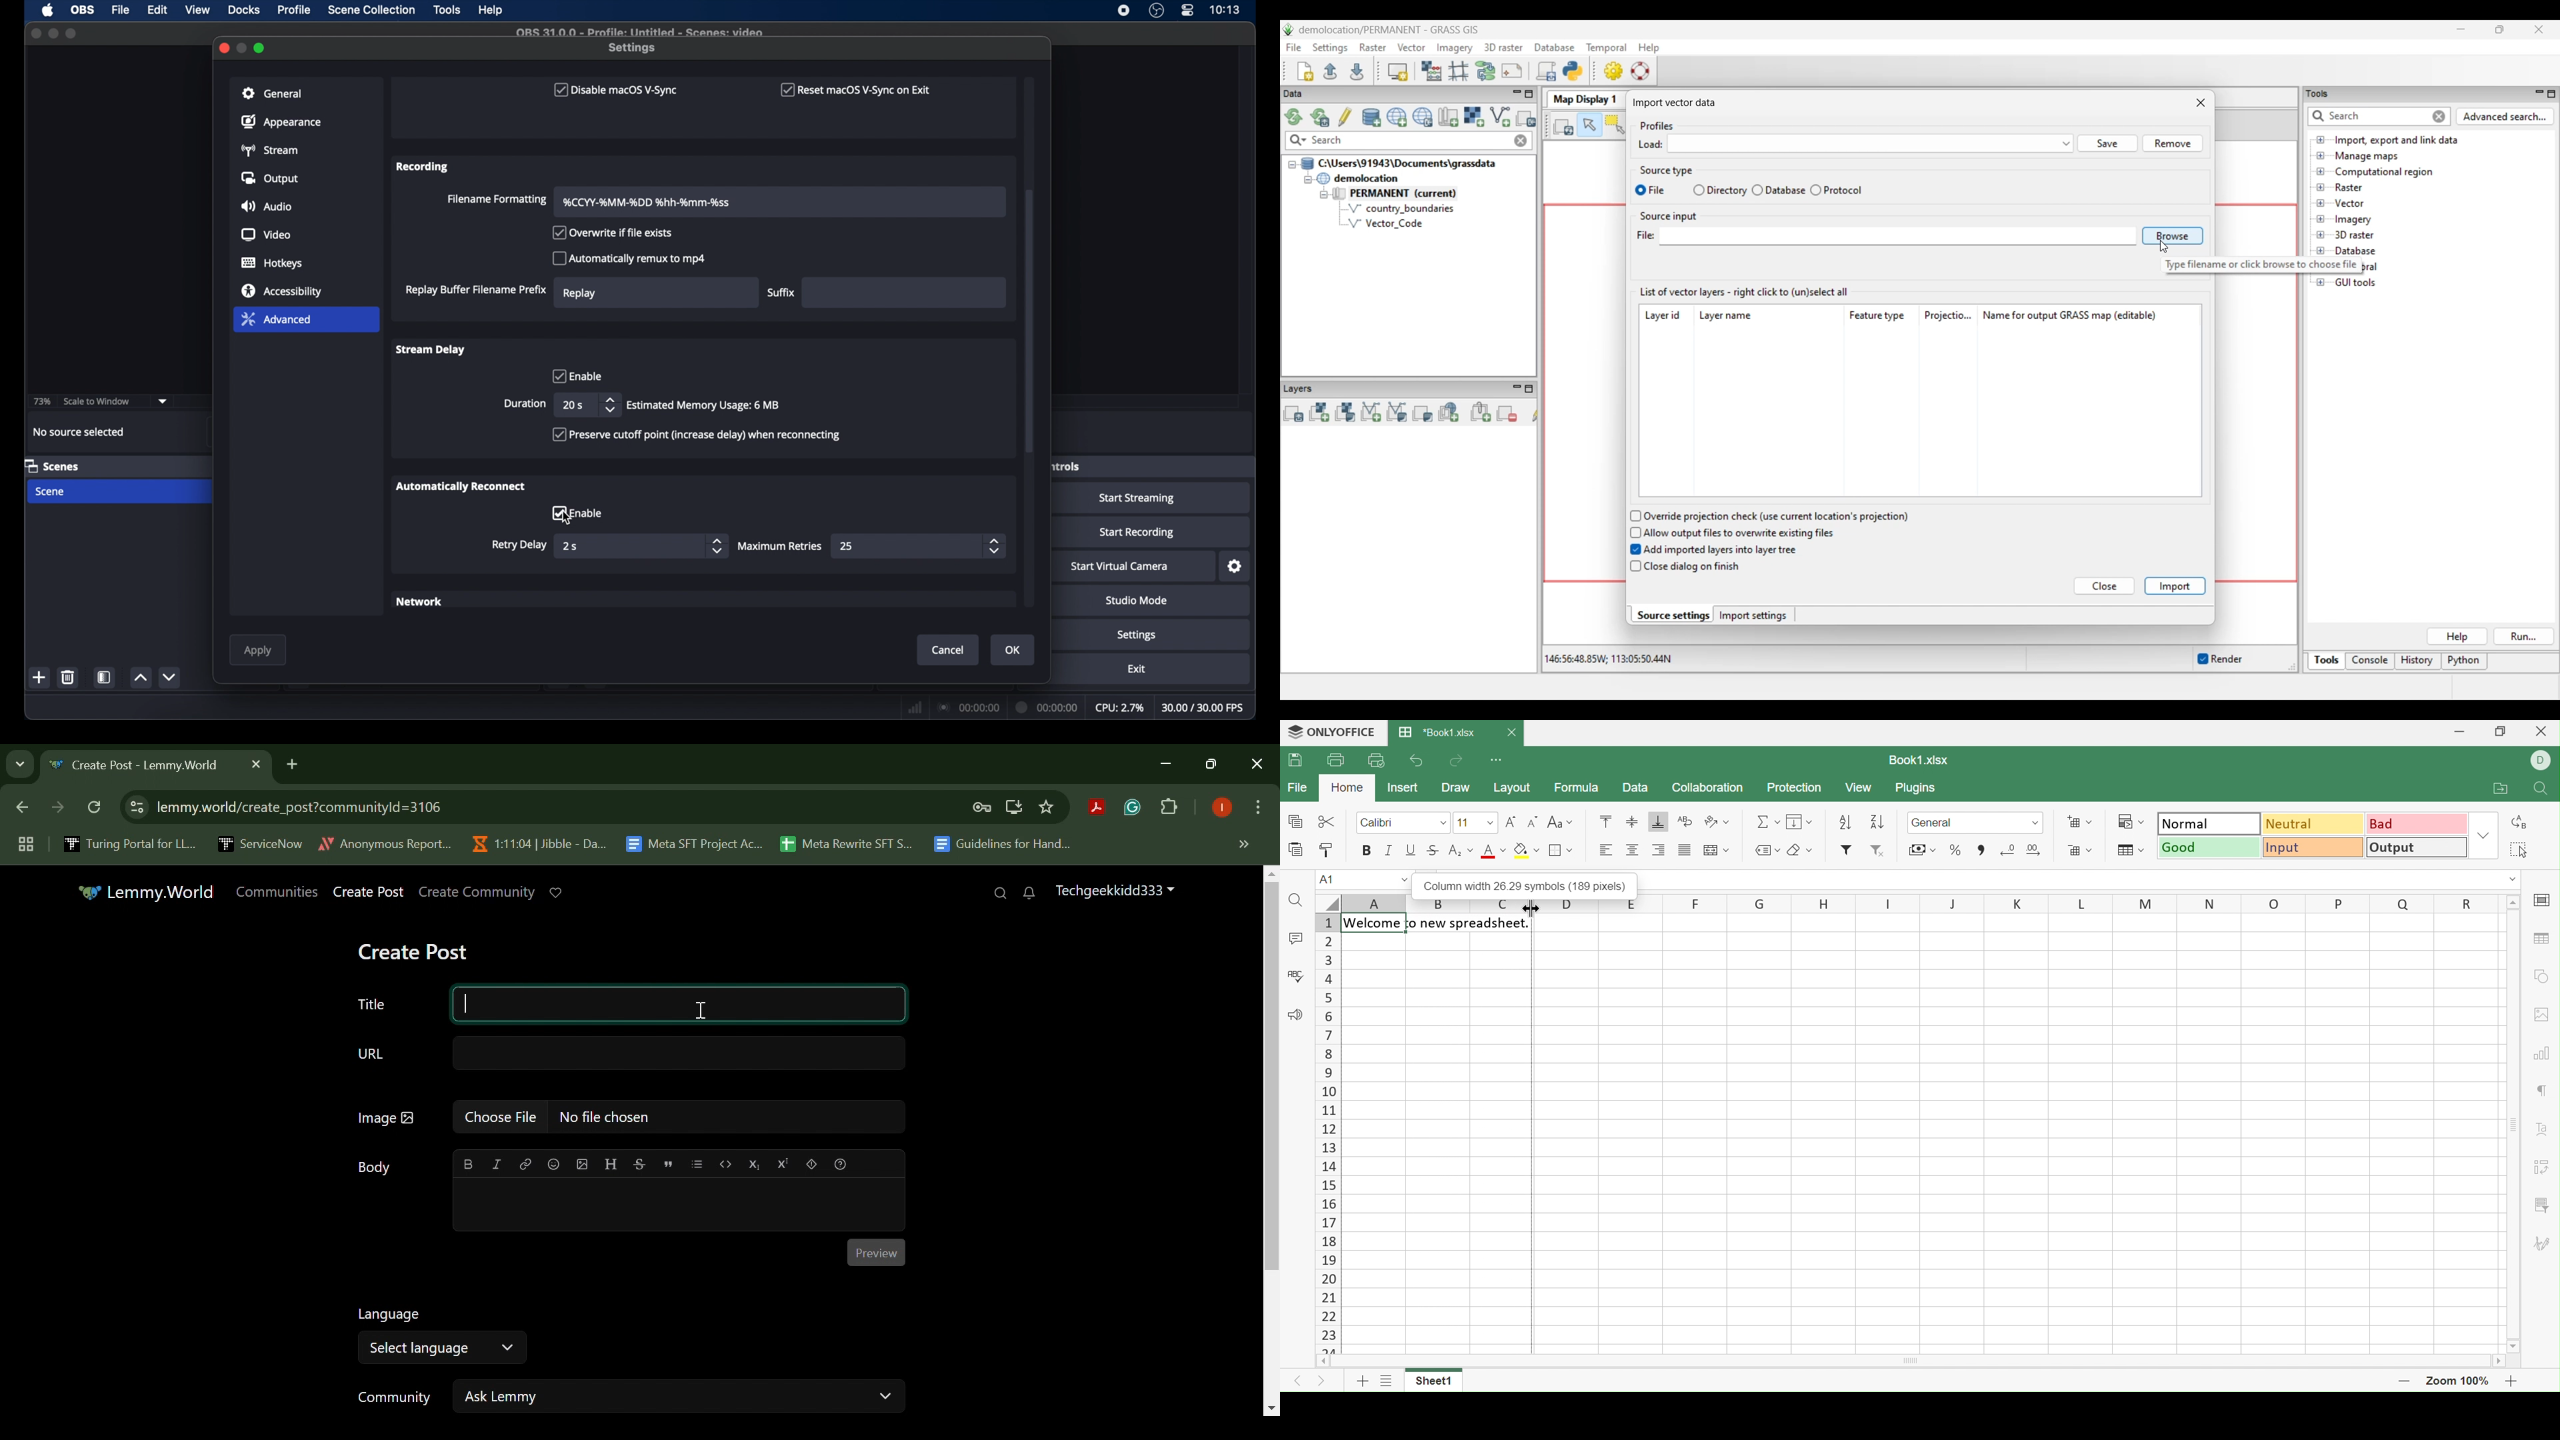 Image resolution: width=2576 pixels, height=1456 pixels. I want to click on maximize, so click(73, 33).